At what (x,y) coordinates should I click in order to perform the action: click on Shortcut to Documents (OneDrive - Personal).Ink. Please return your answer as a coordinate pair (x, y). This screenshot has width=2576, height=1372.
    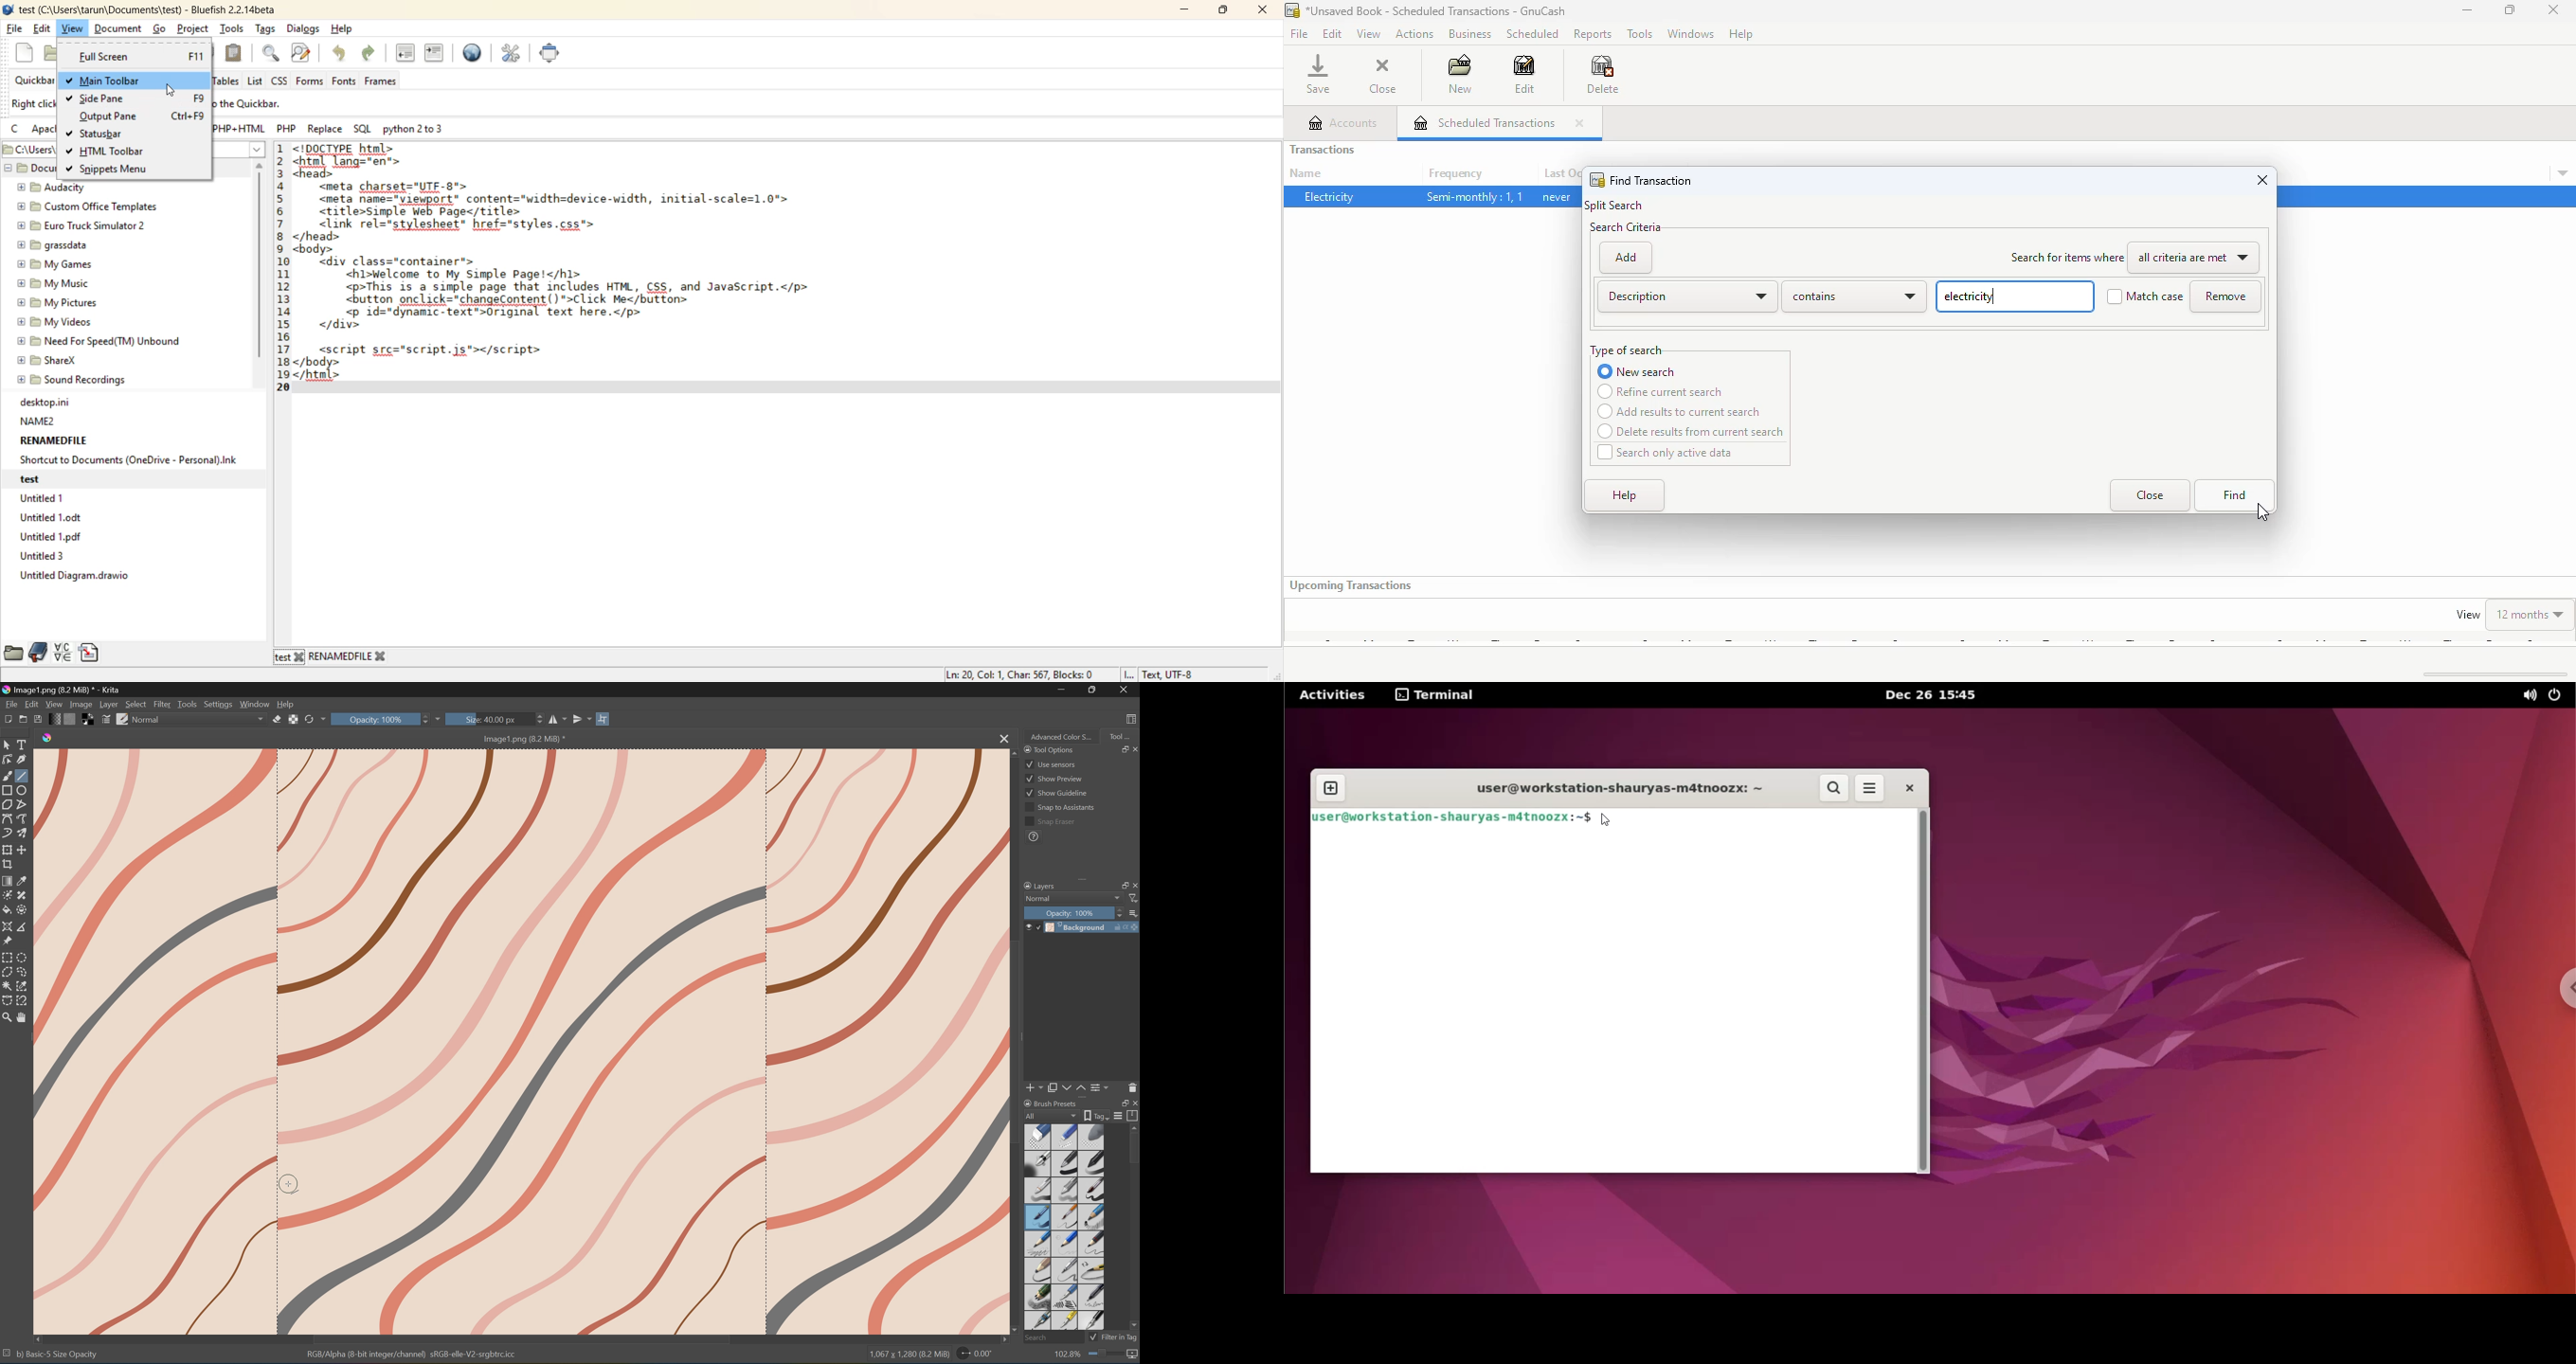
    Looking at the image, I should click on (127, 460).